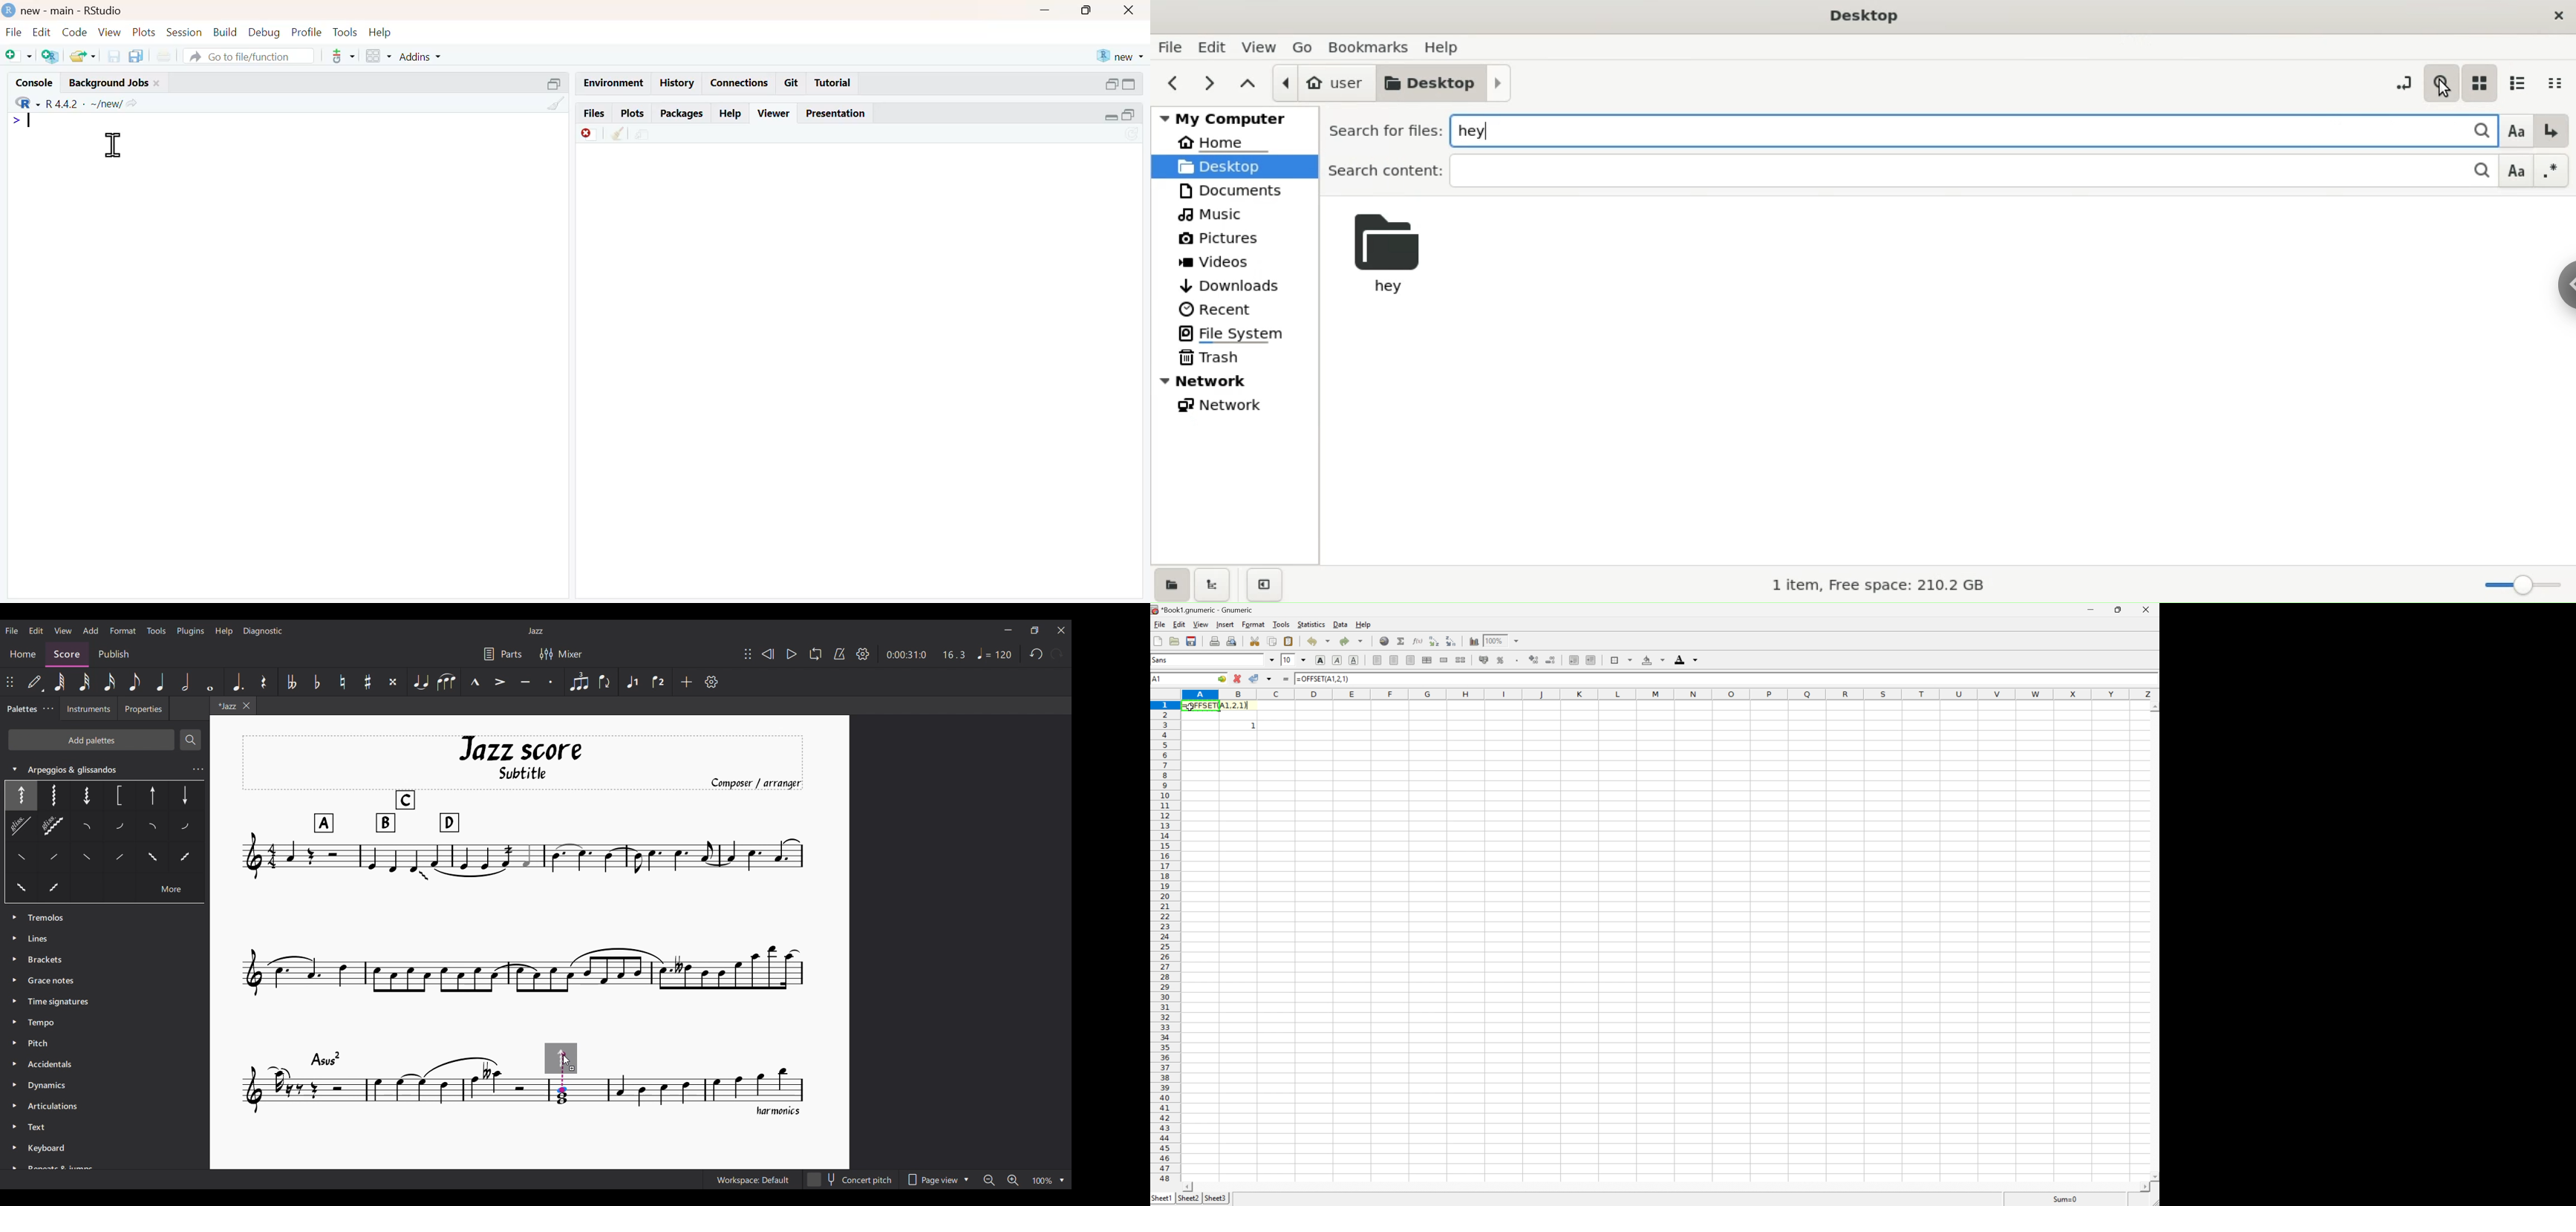 The width and height of the screenshot is (2576, 1232). What do you see at coordinates (113, 146) in the screenshot?
I see `cursor` at bounding box center [113, 146].